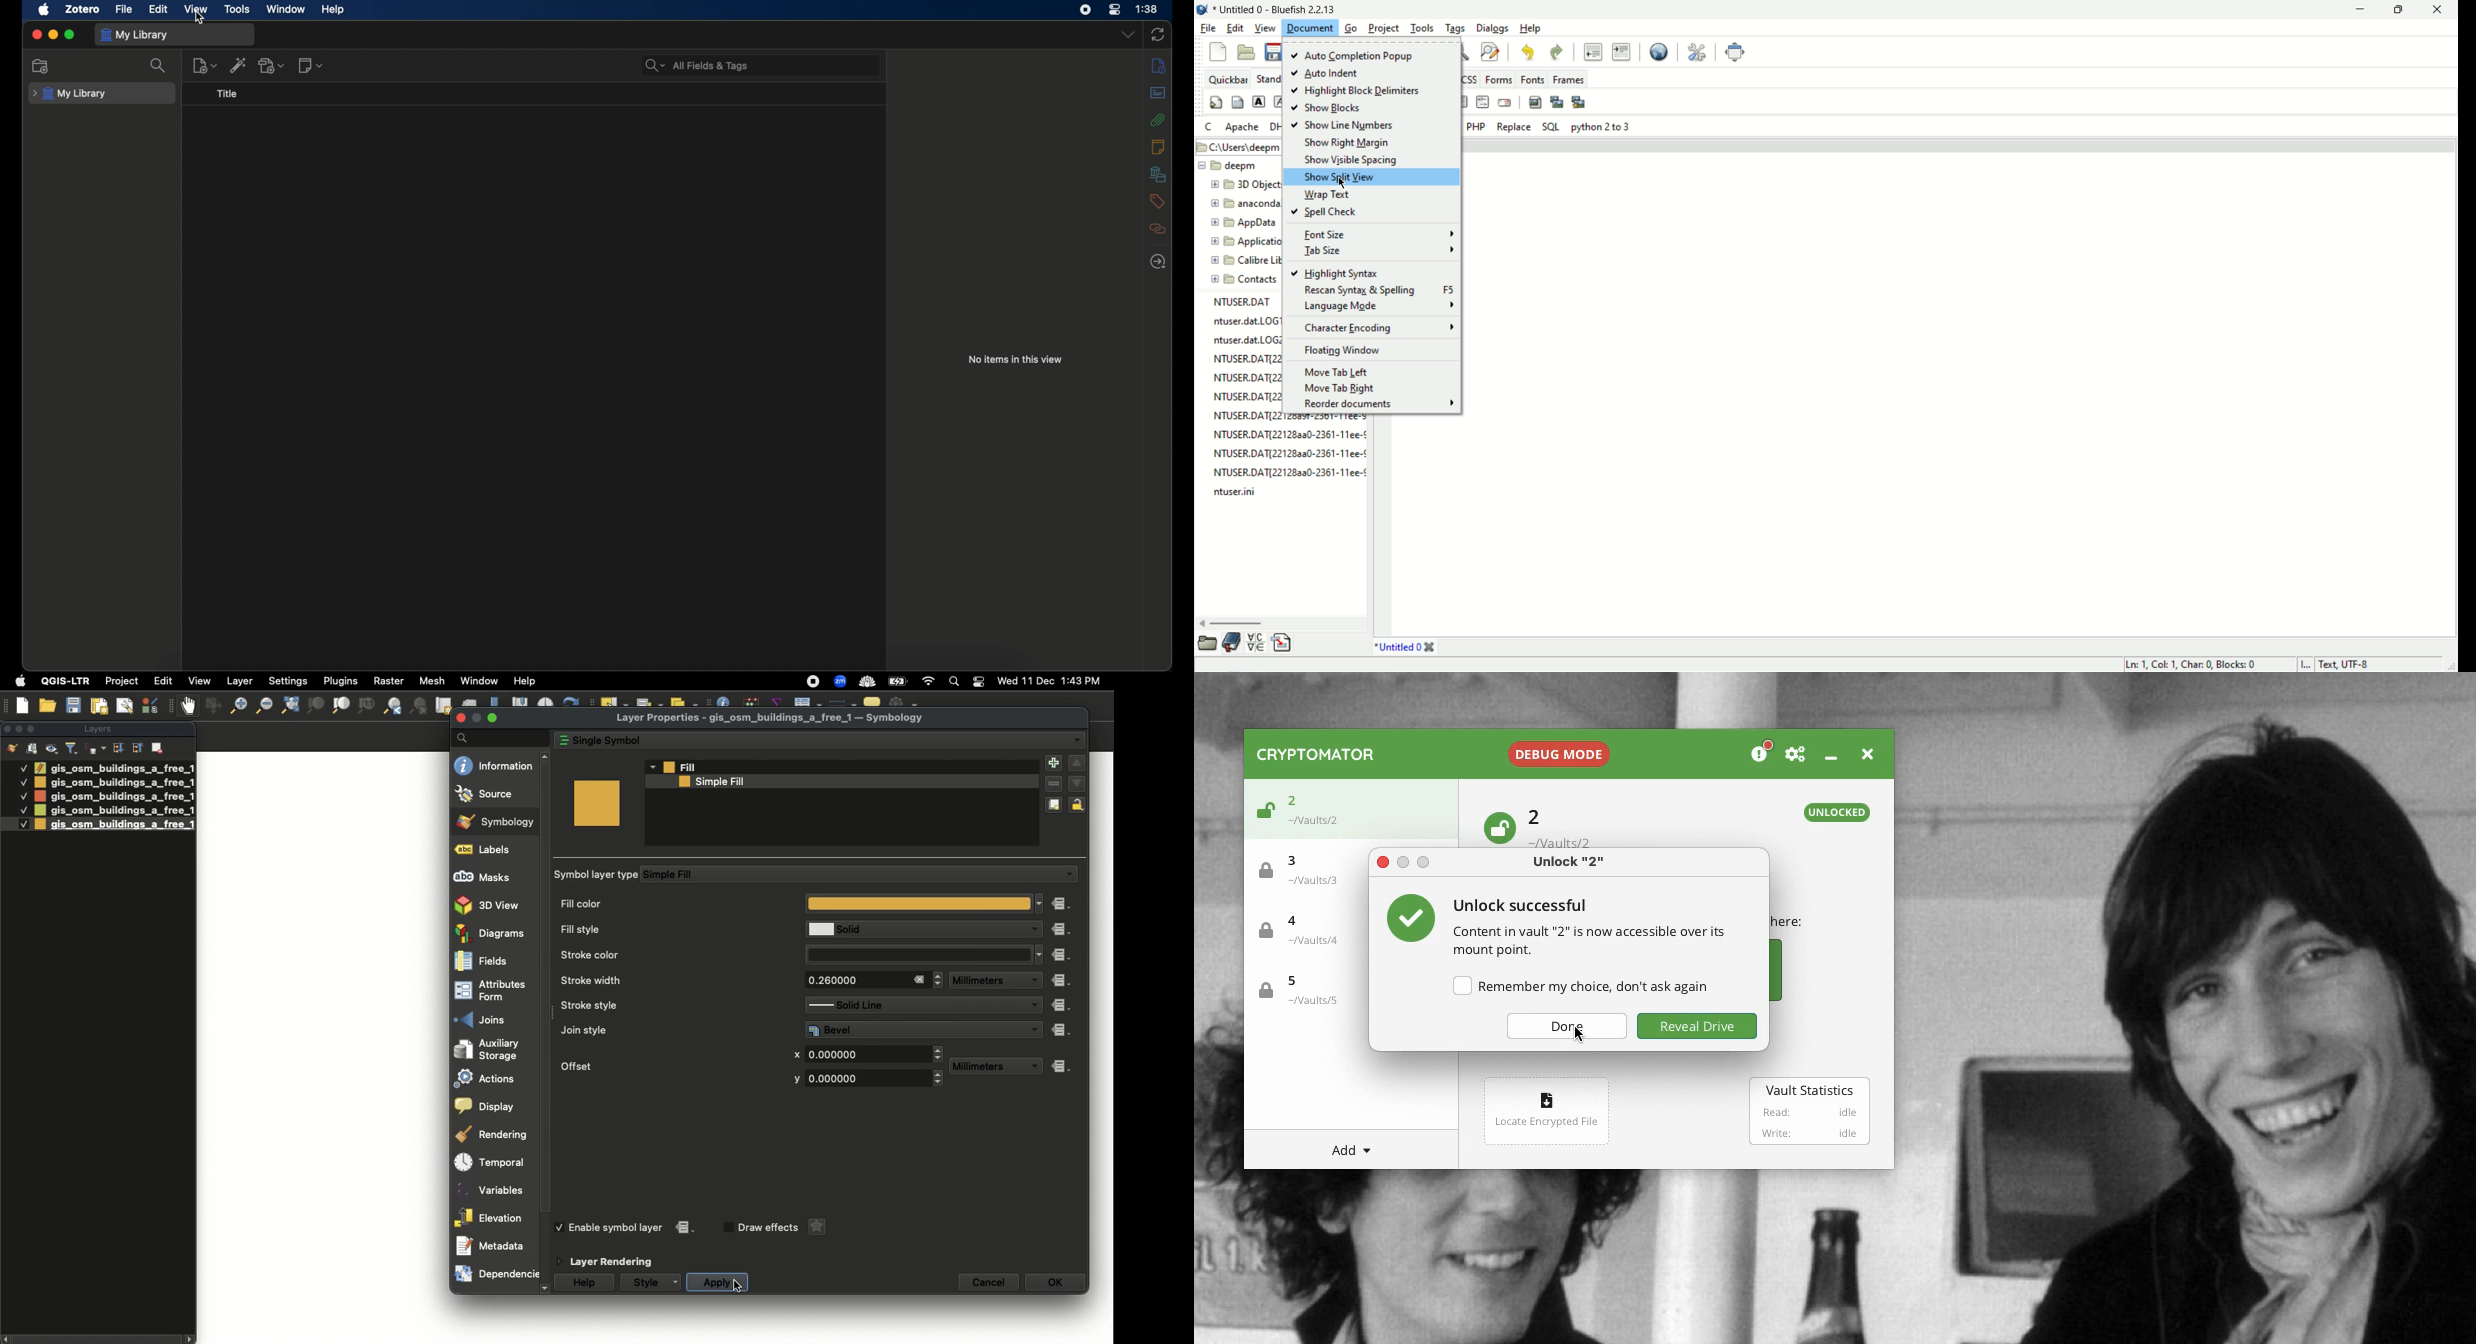 The image size is (2492, 1344). What do you see at coordinates (1272, 53) in the screenshot?
I see `save file` at bounding box center [1272, 53].